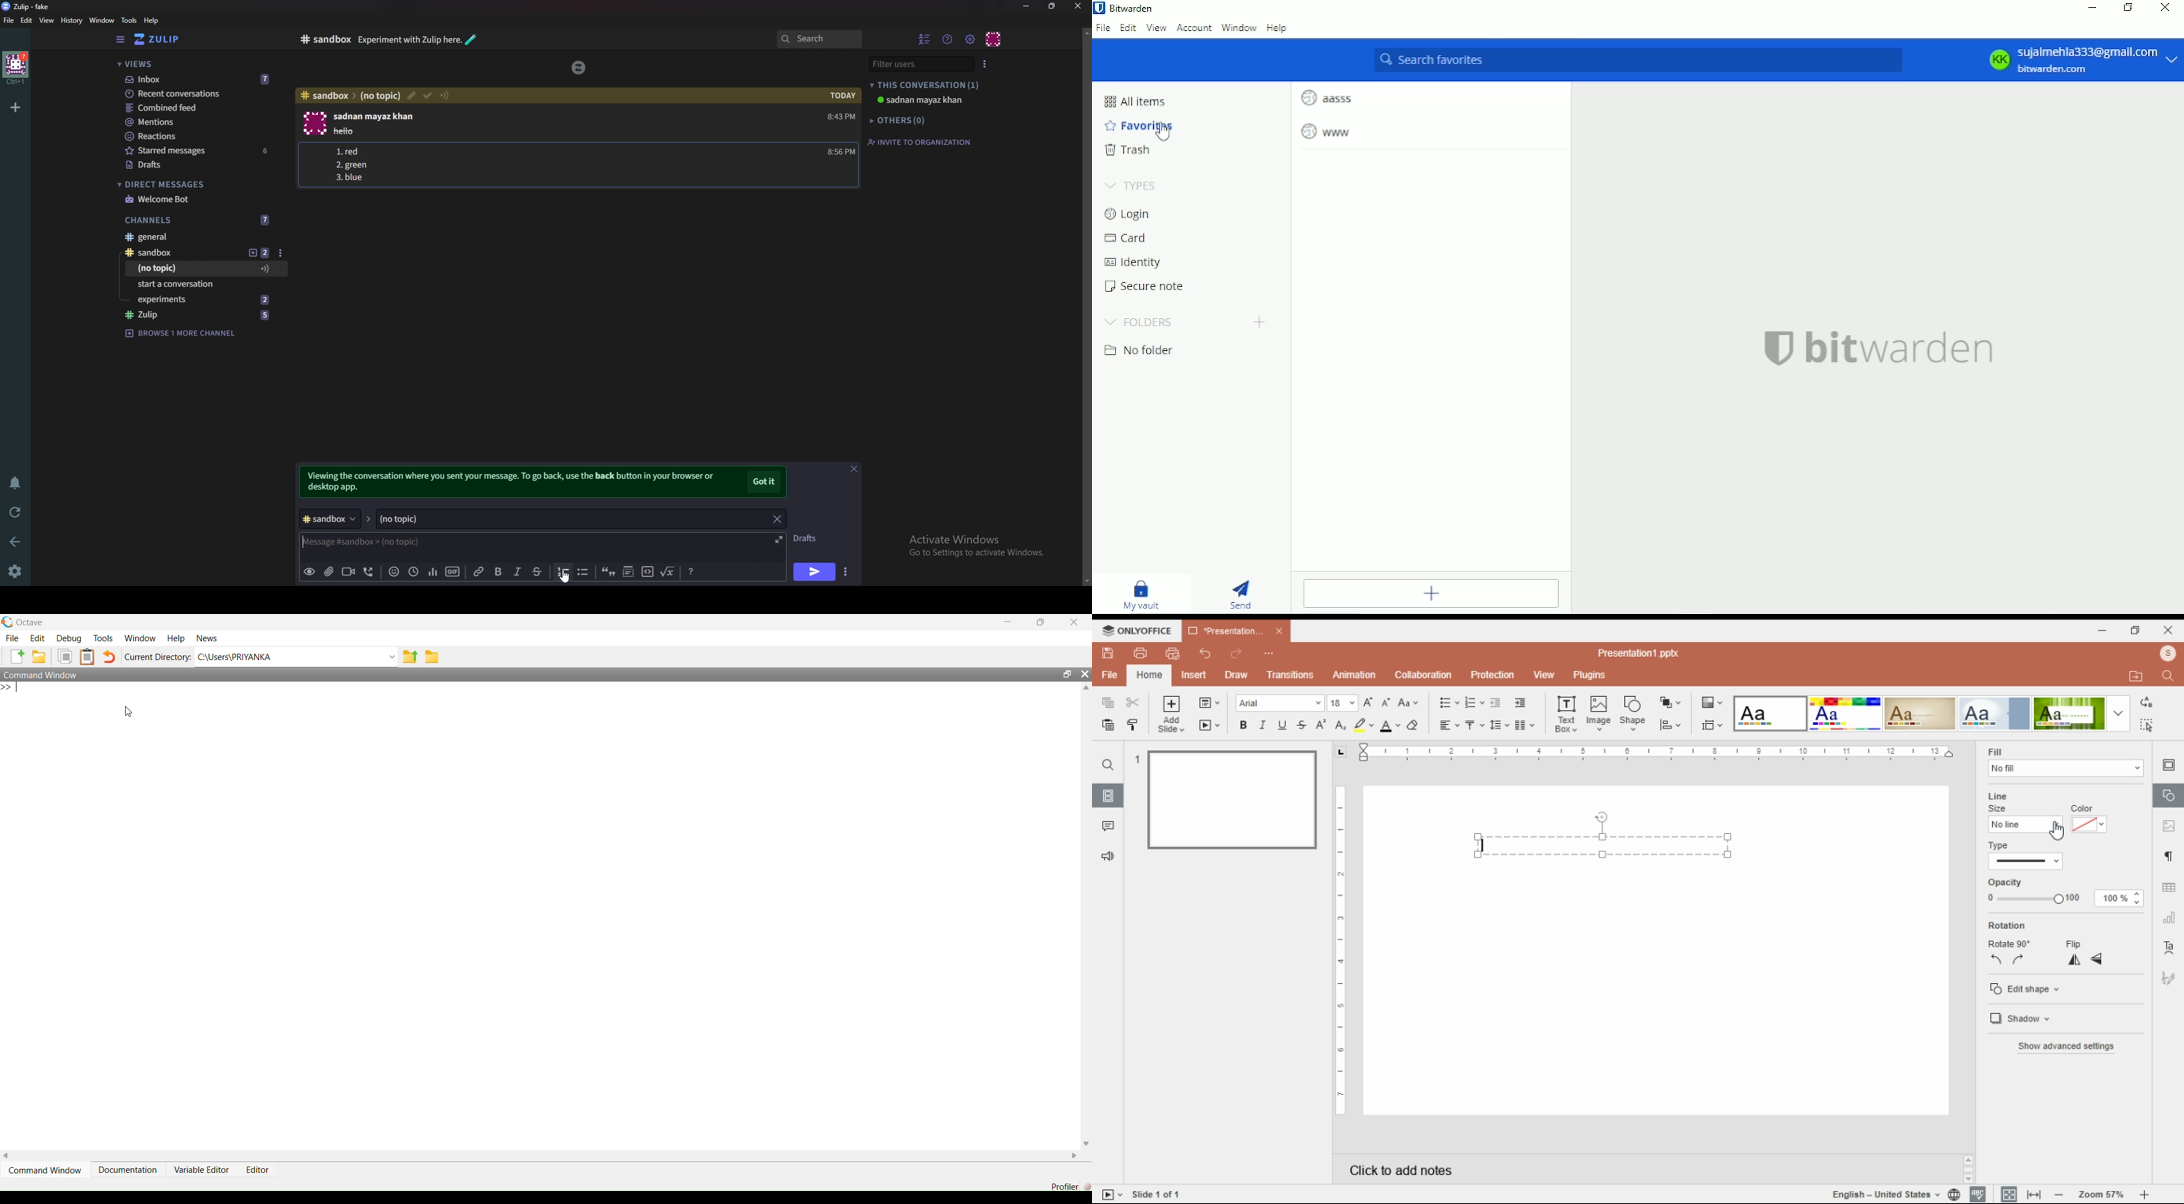  I want to click on 1, so click(1136, 759).